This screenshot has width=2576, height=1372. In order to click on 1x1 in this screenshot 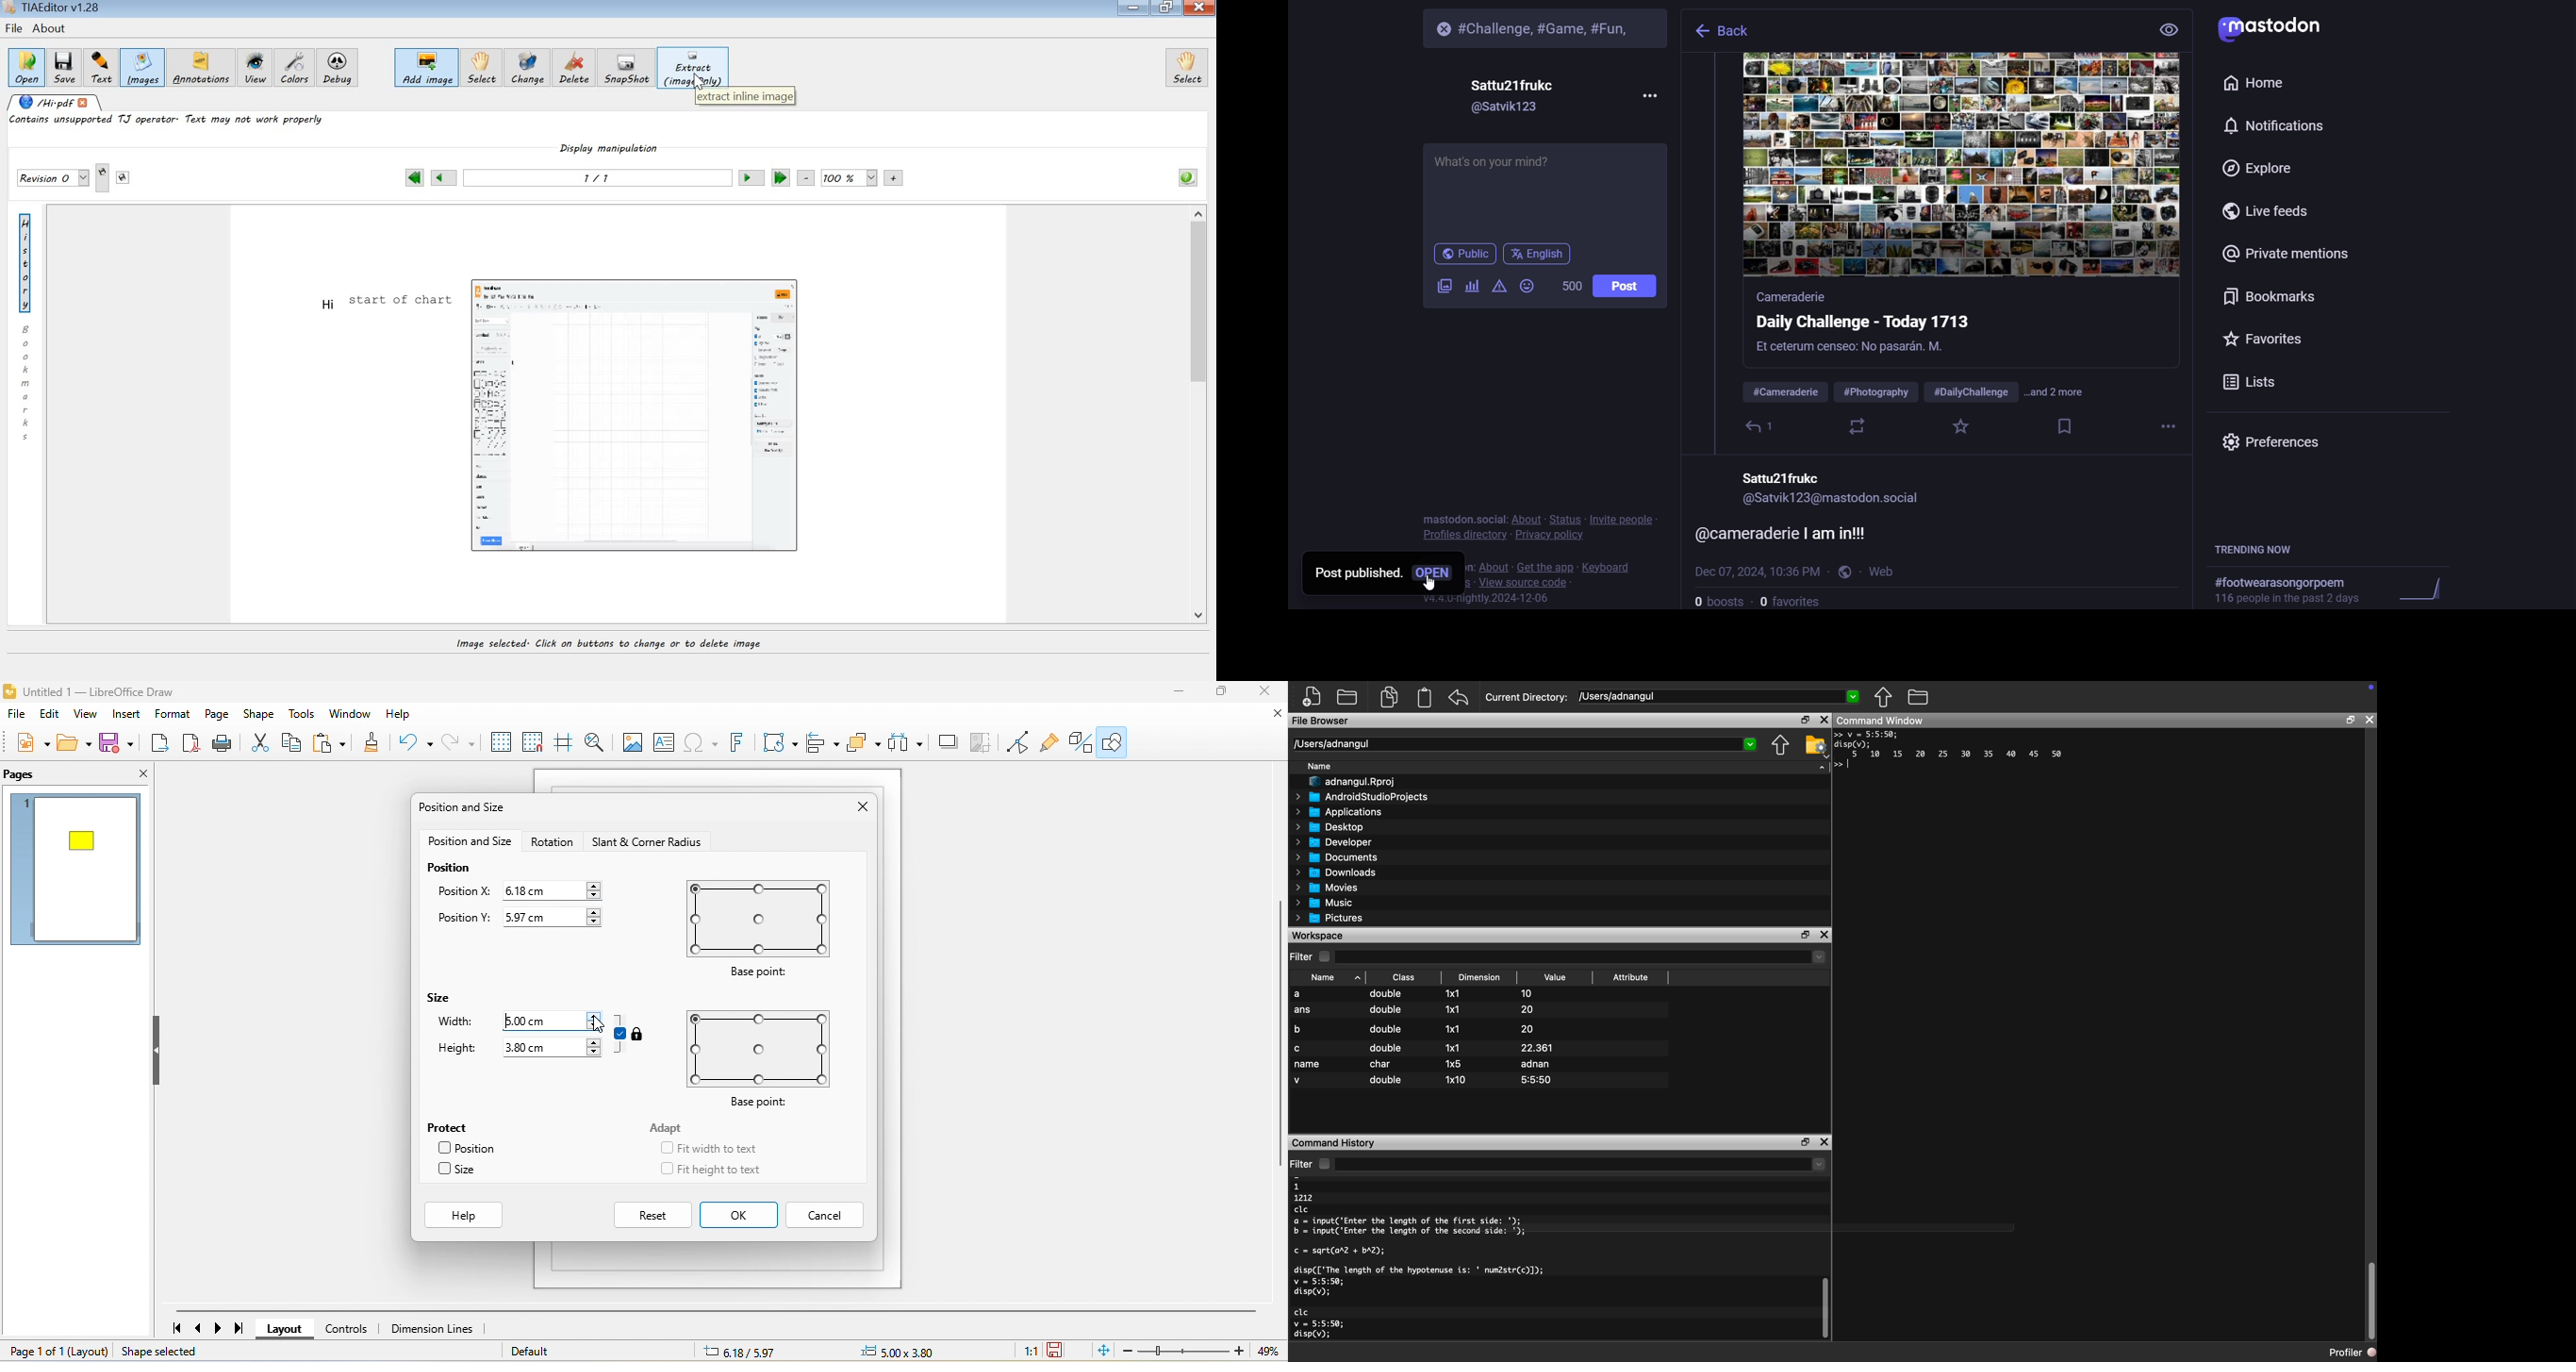, I will do `click(1455, 1029)`.